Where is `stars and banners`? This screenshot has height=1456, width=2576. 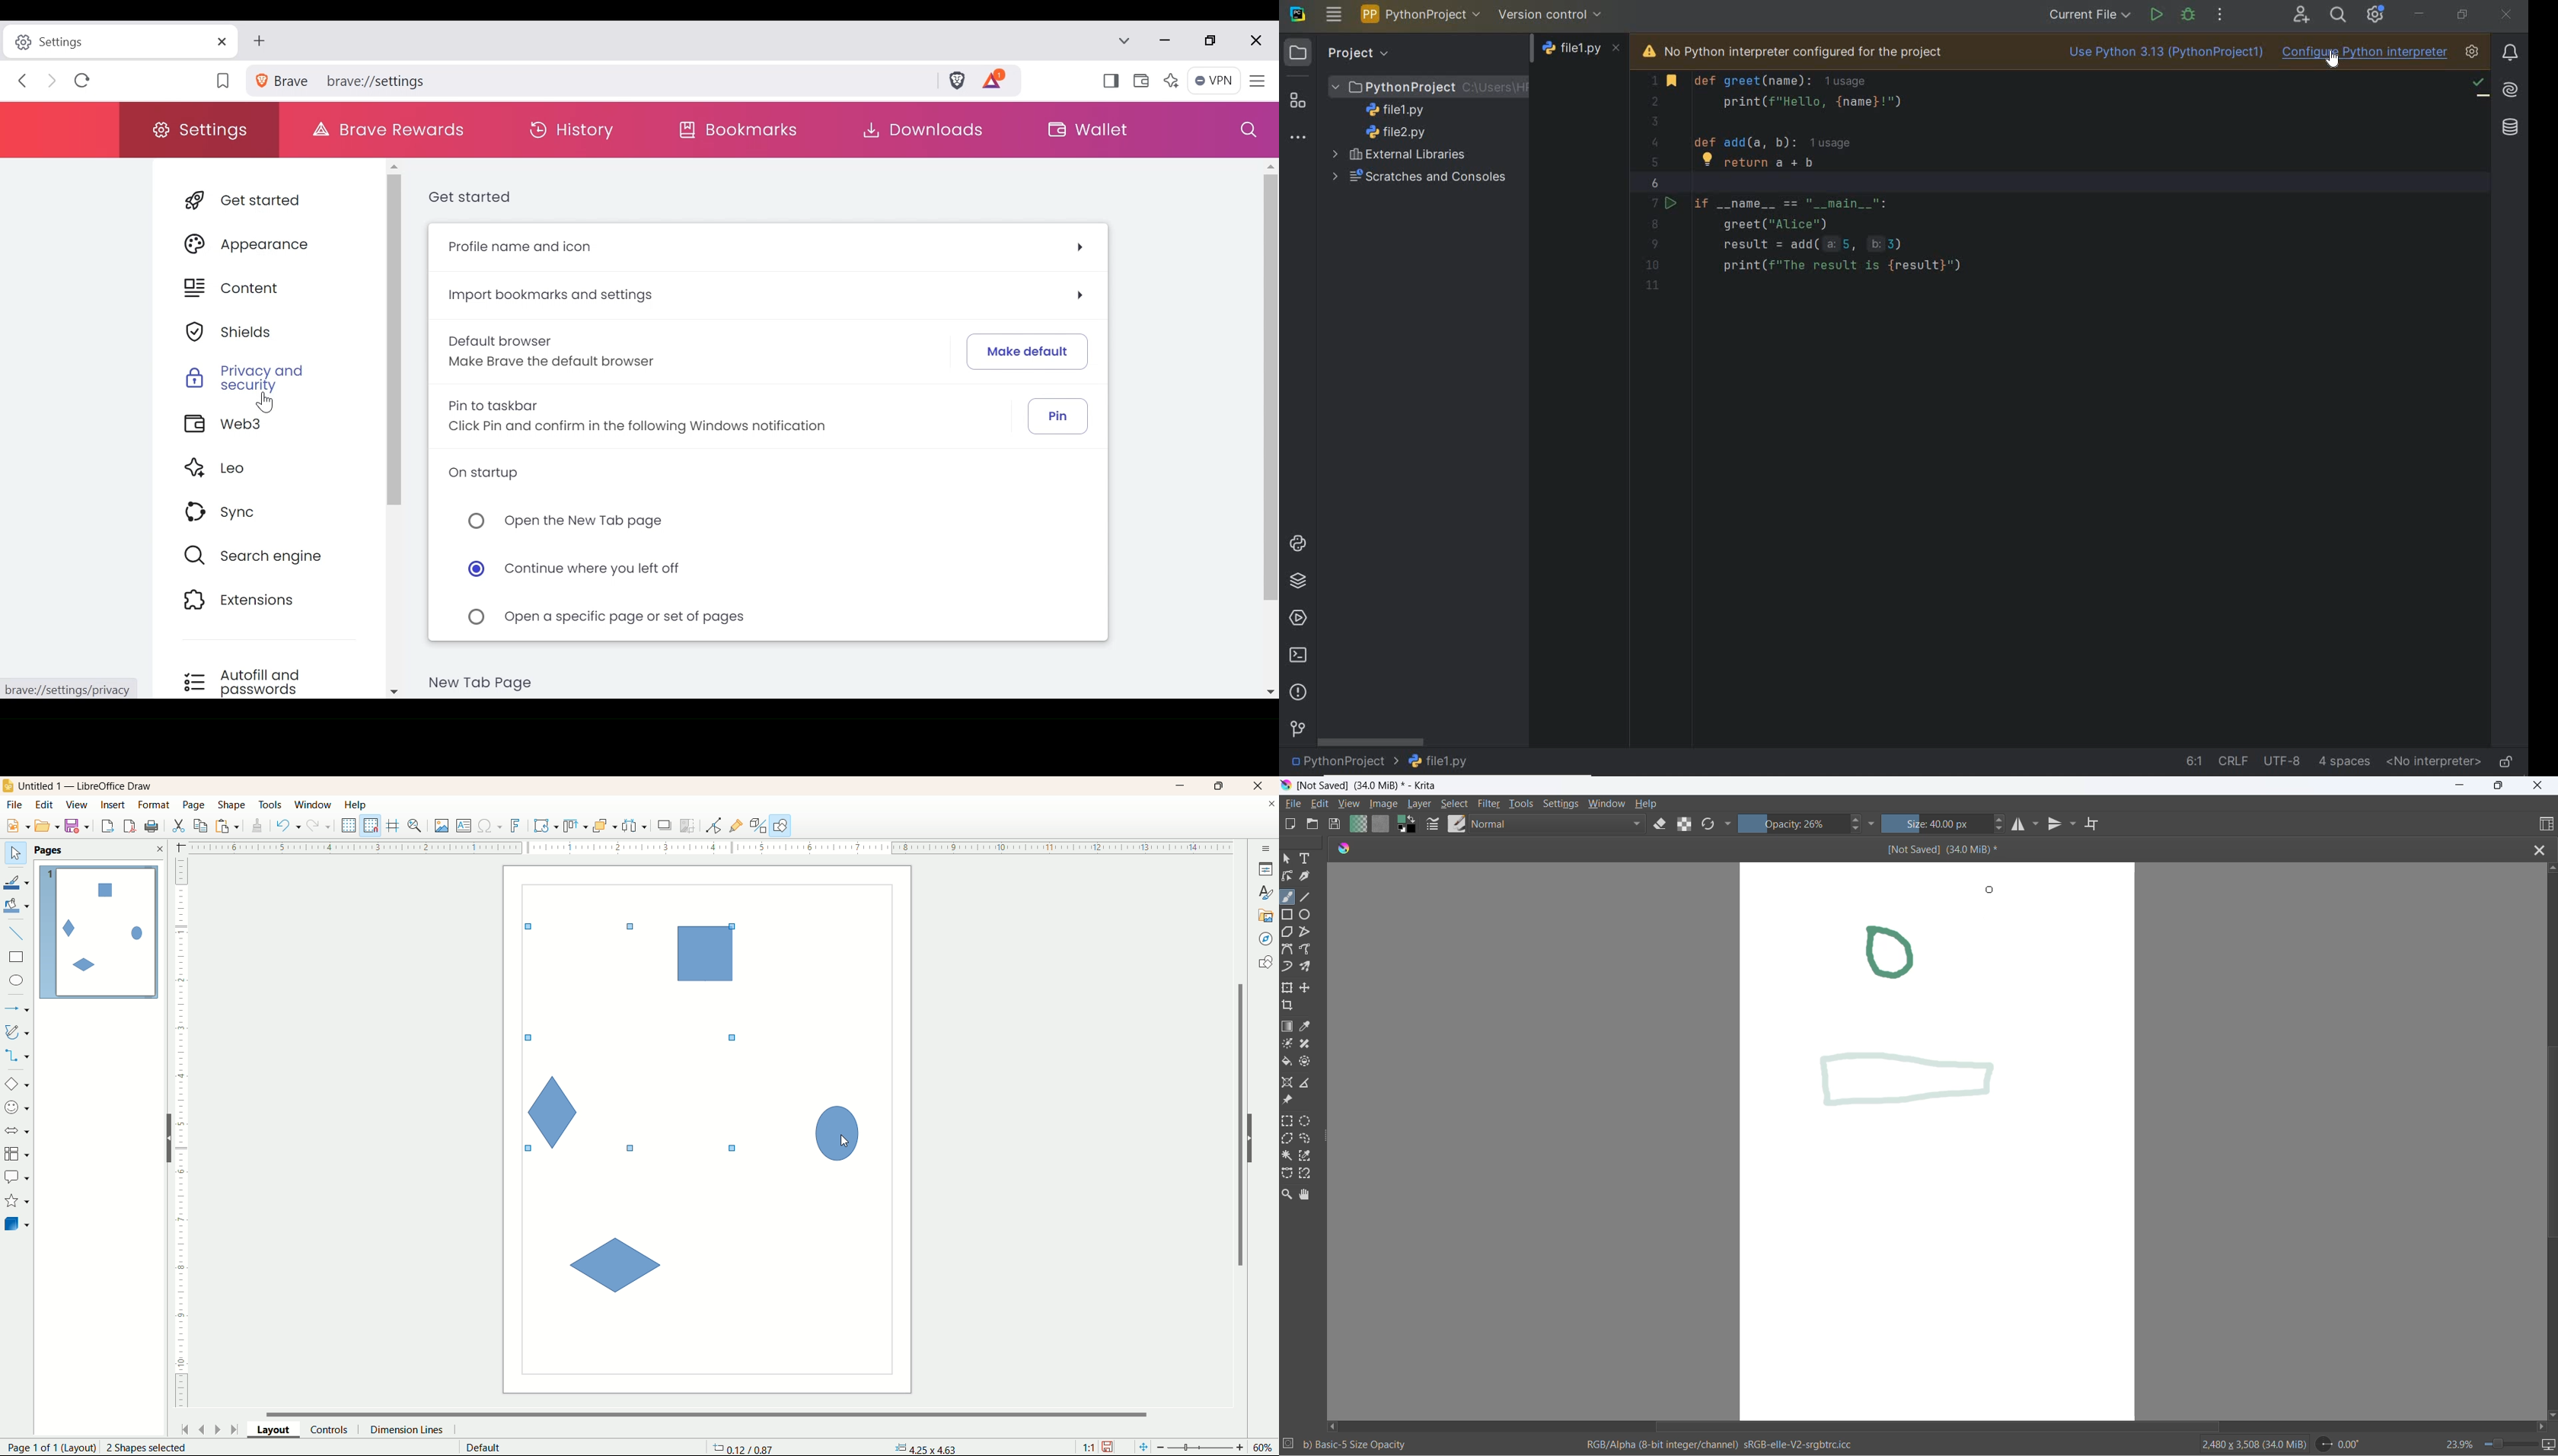
stars and banners is located at coordinates (16, 1201).